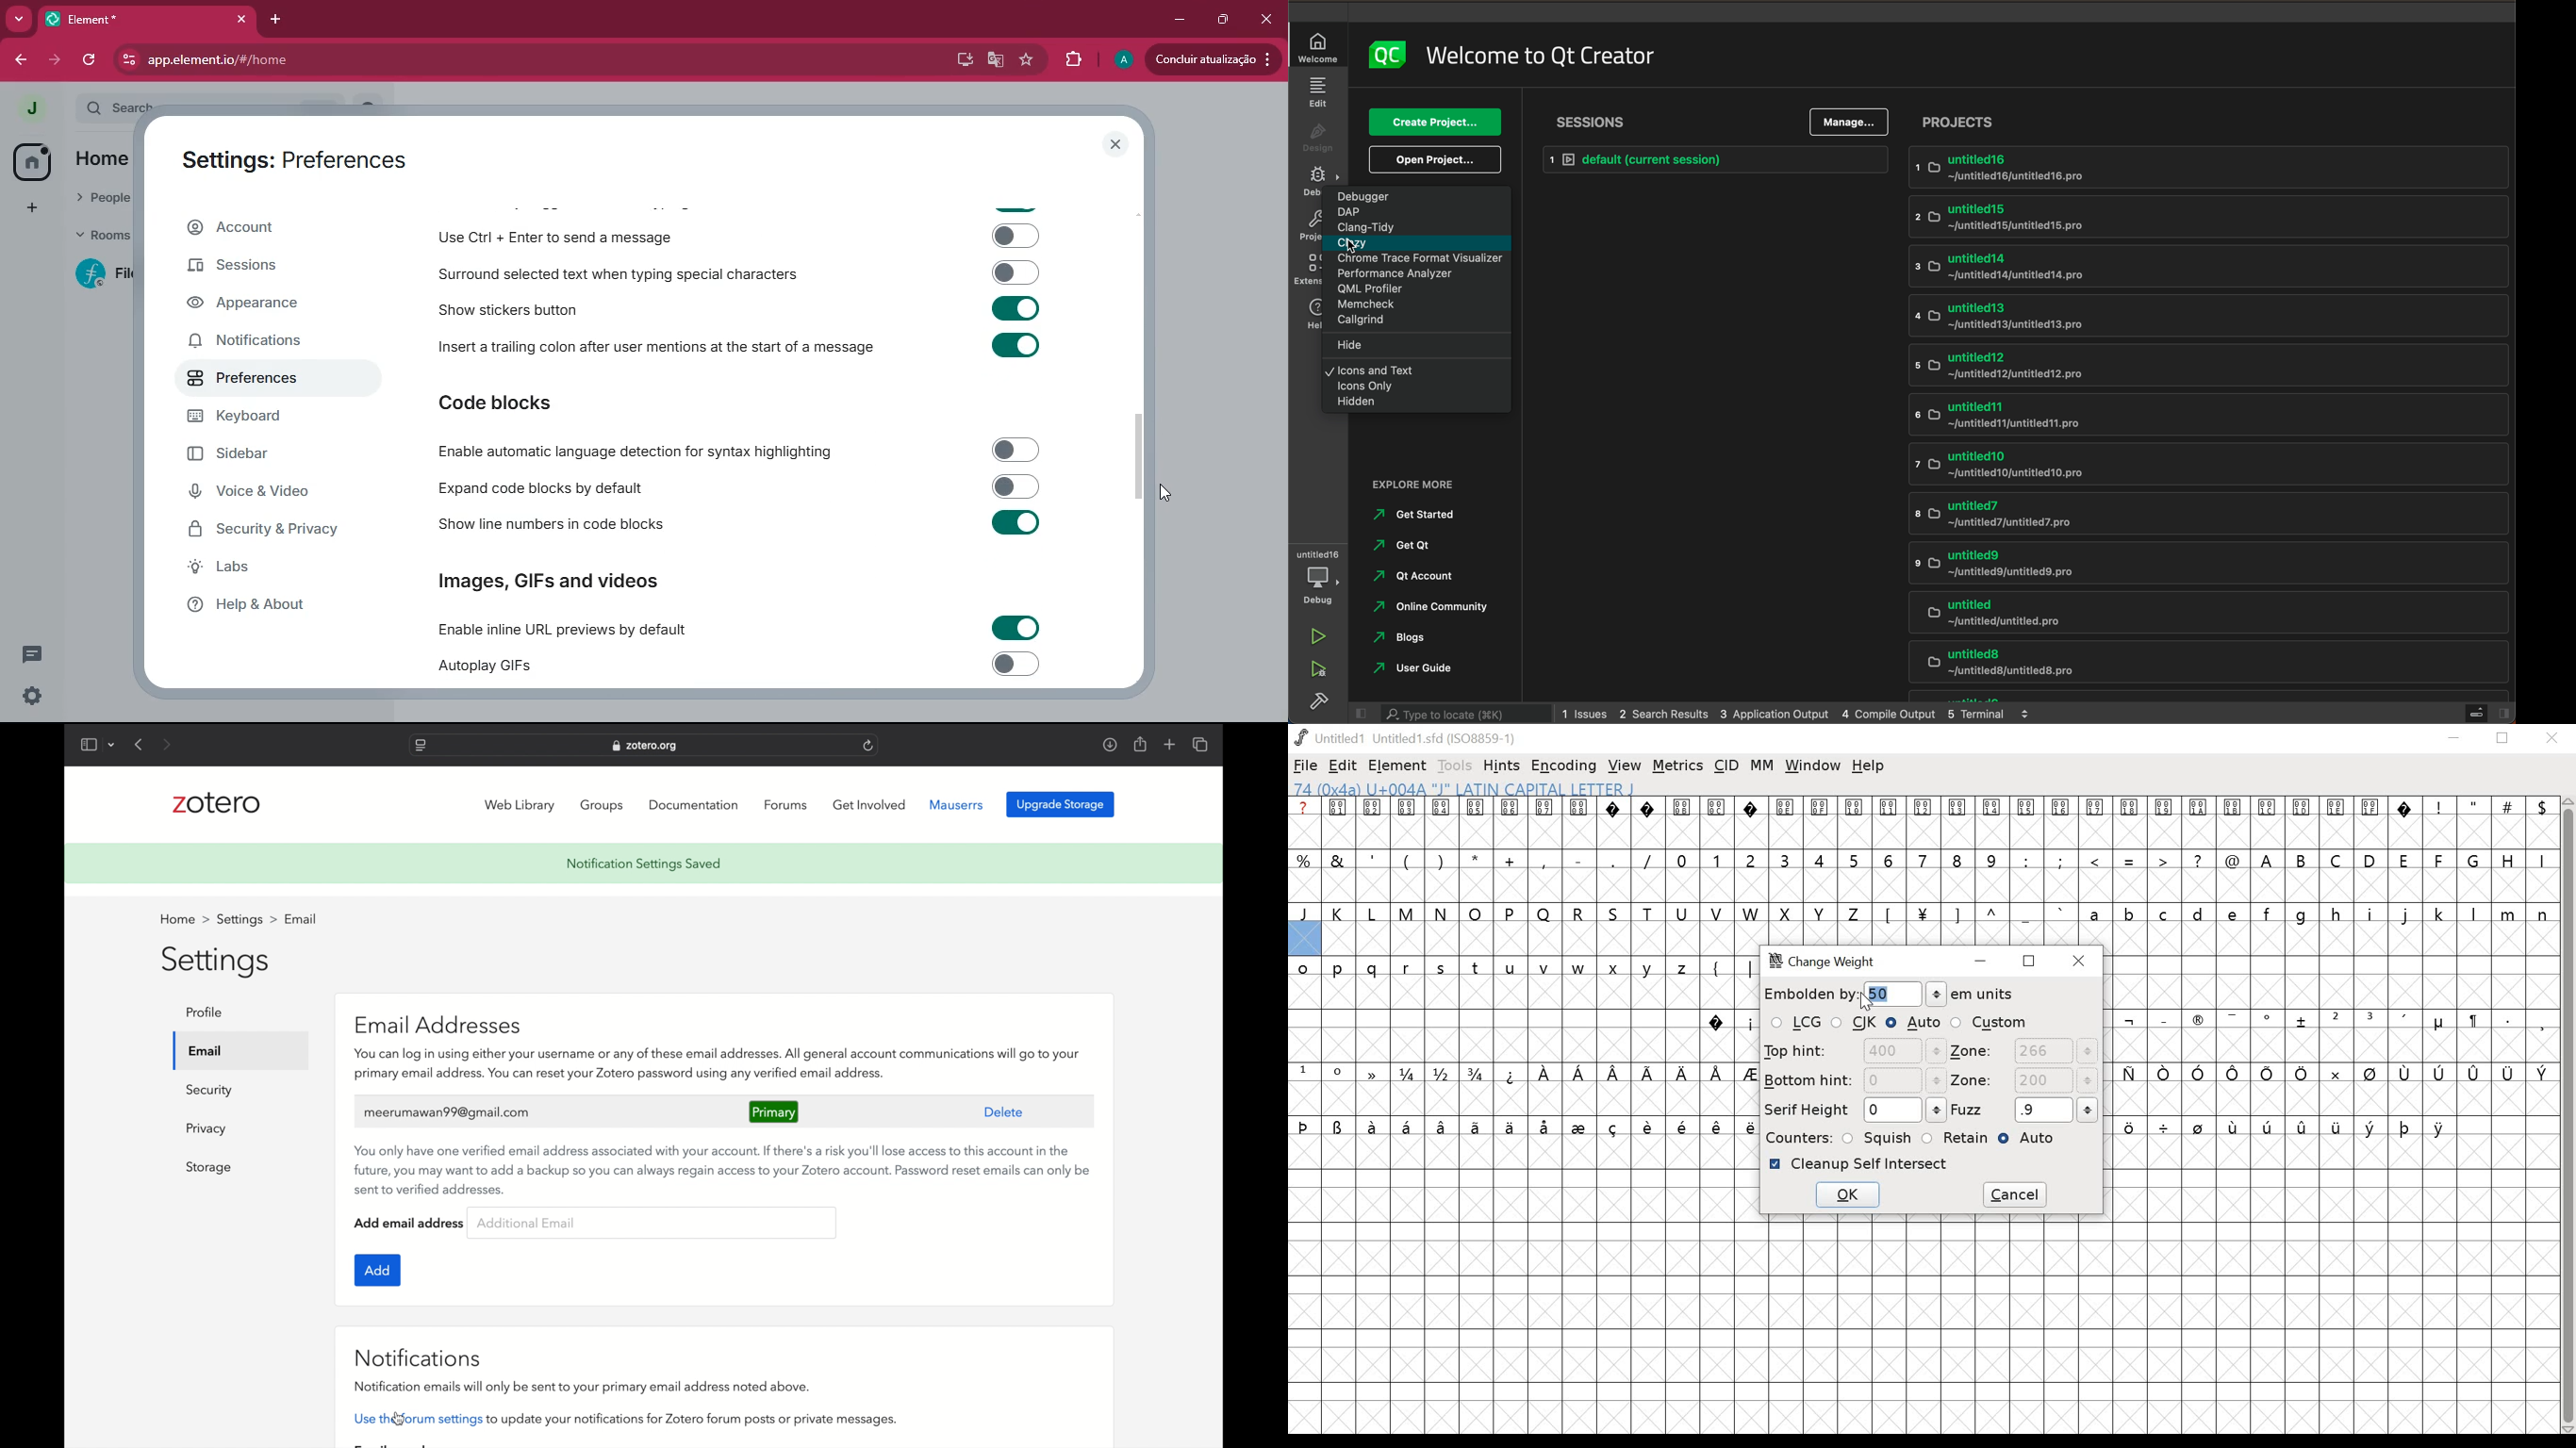  Describe the element at coordinates (1424, 640) in the screenshot. I see `blogs` at that location.